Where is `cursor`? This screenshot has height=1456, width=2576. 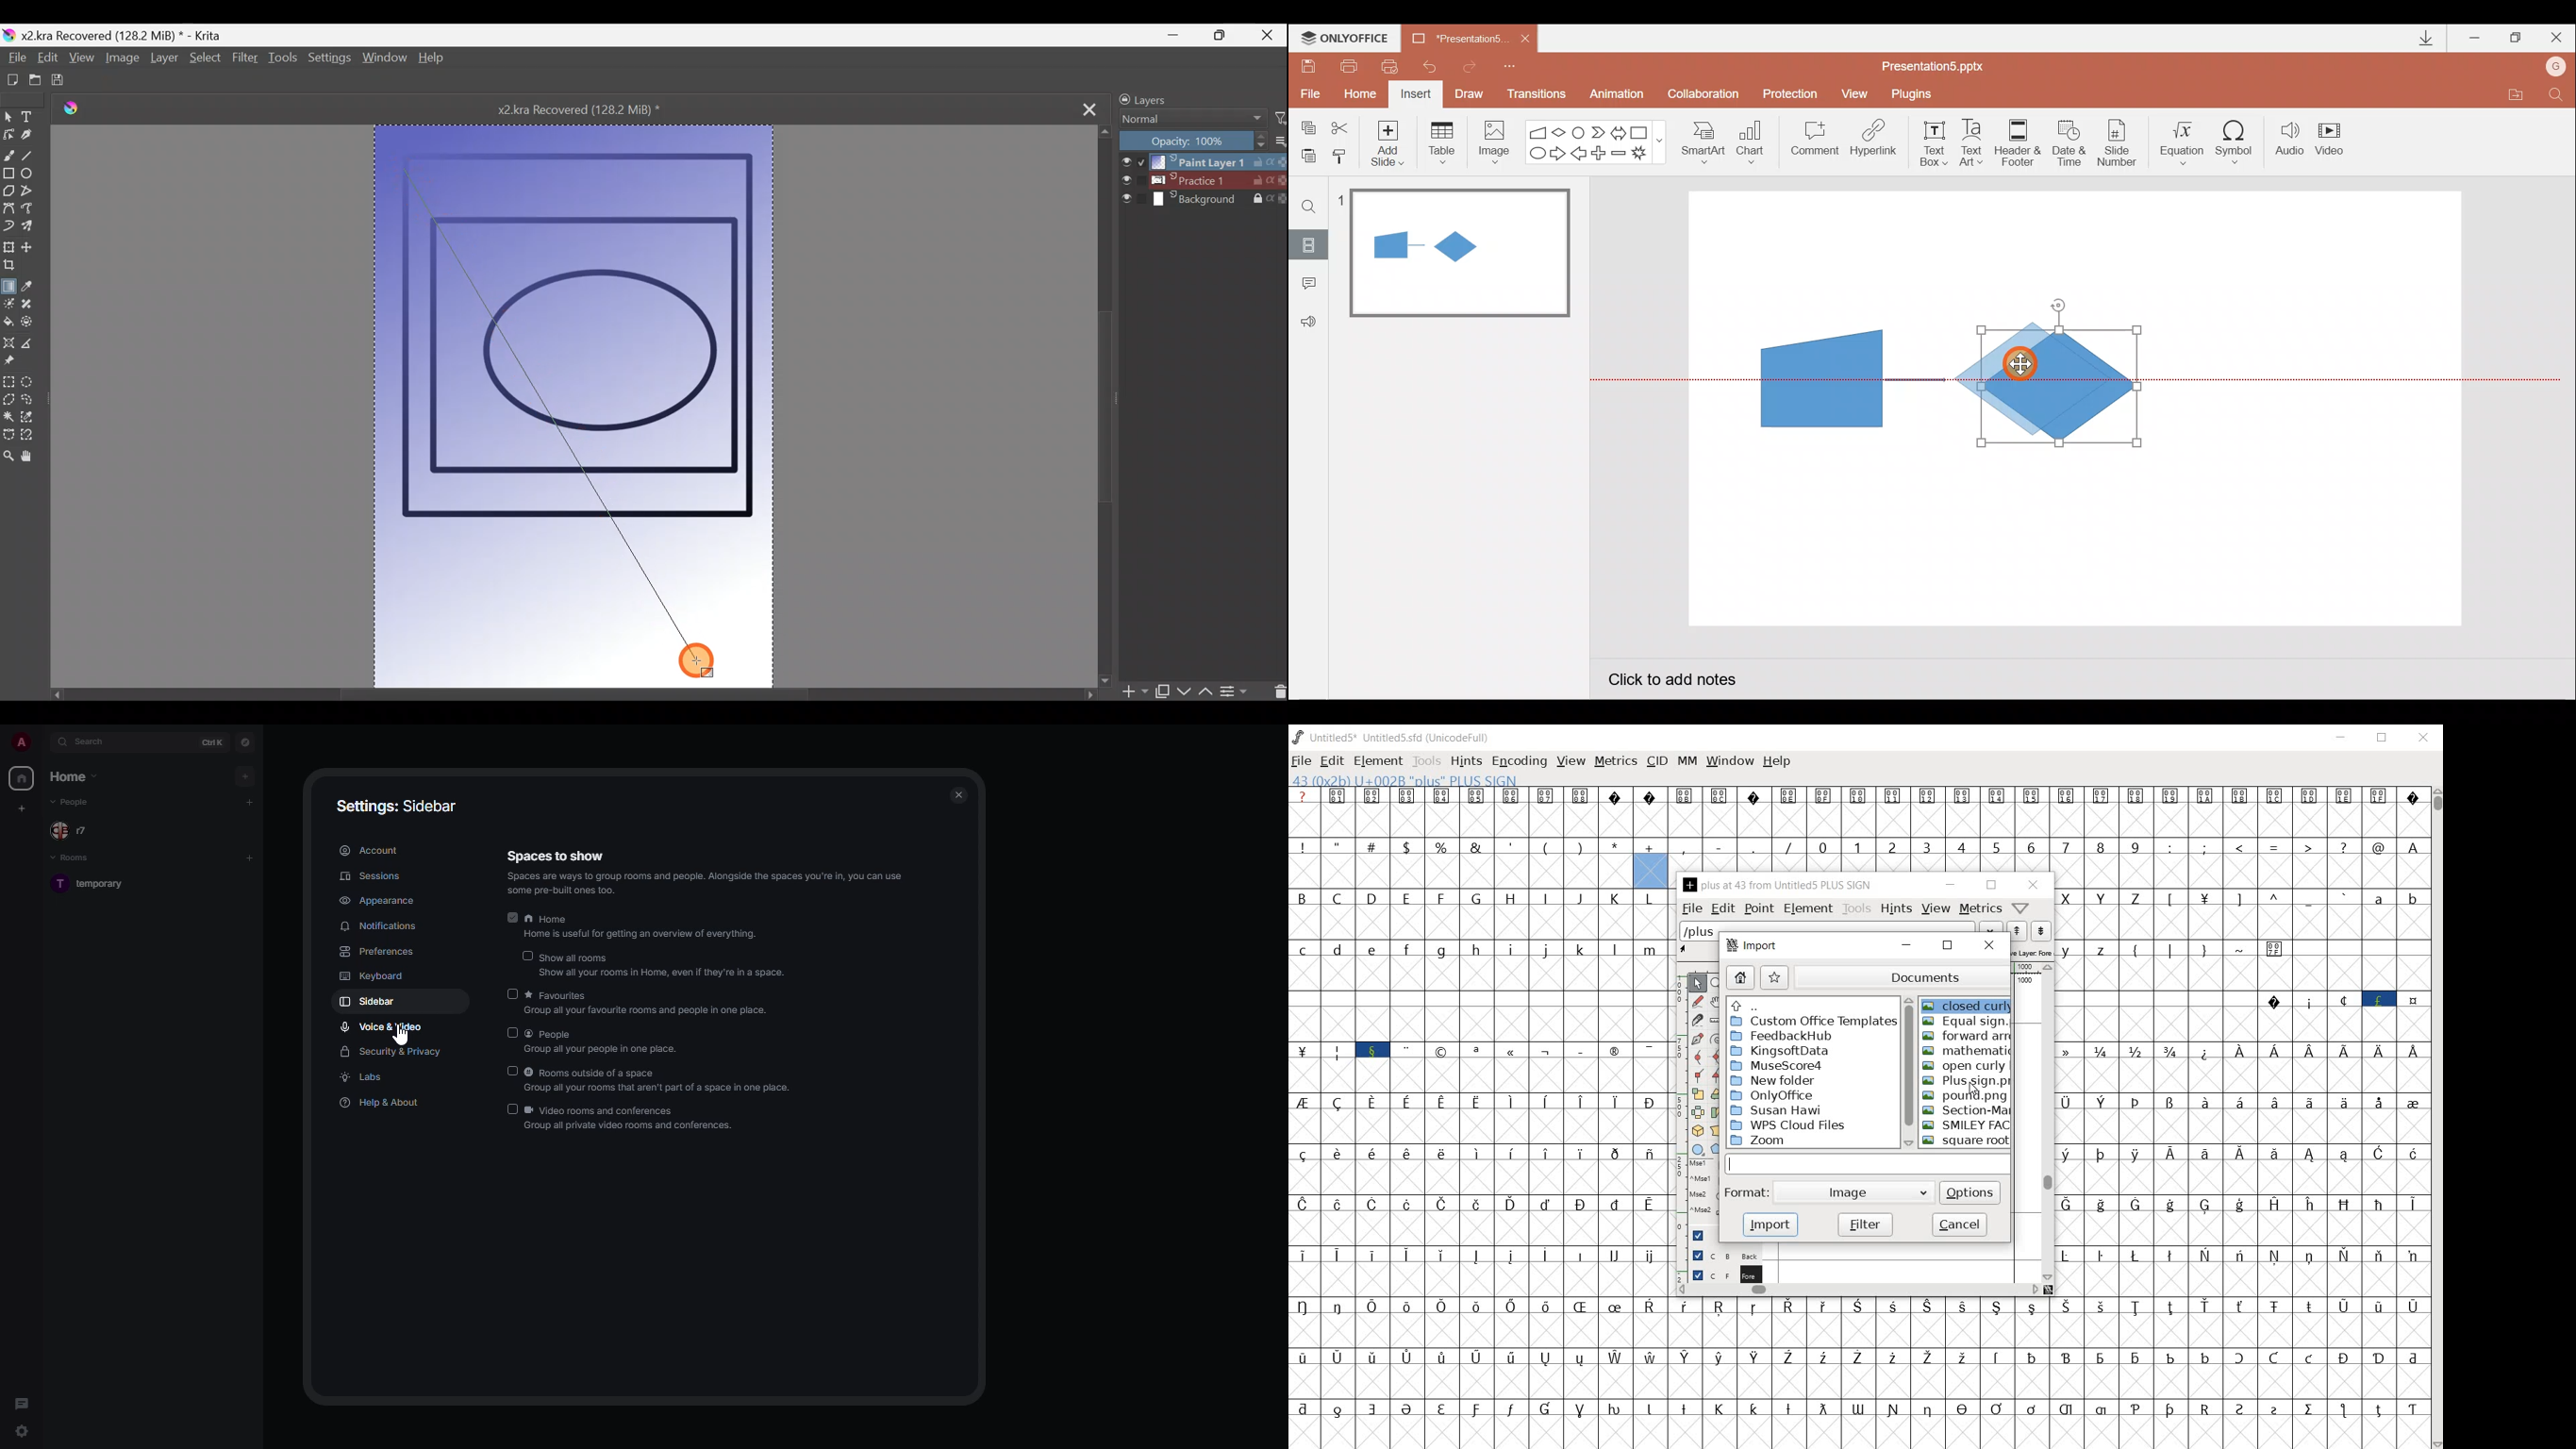 cursor is located at coordinates (403, 1037).